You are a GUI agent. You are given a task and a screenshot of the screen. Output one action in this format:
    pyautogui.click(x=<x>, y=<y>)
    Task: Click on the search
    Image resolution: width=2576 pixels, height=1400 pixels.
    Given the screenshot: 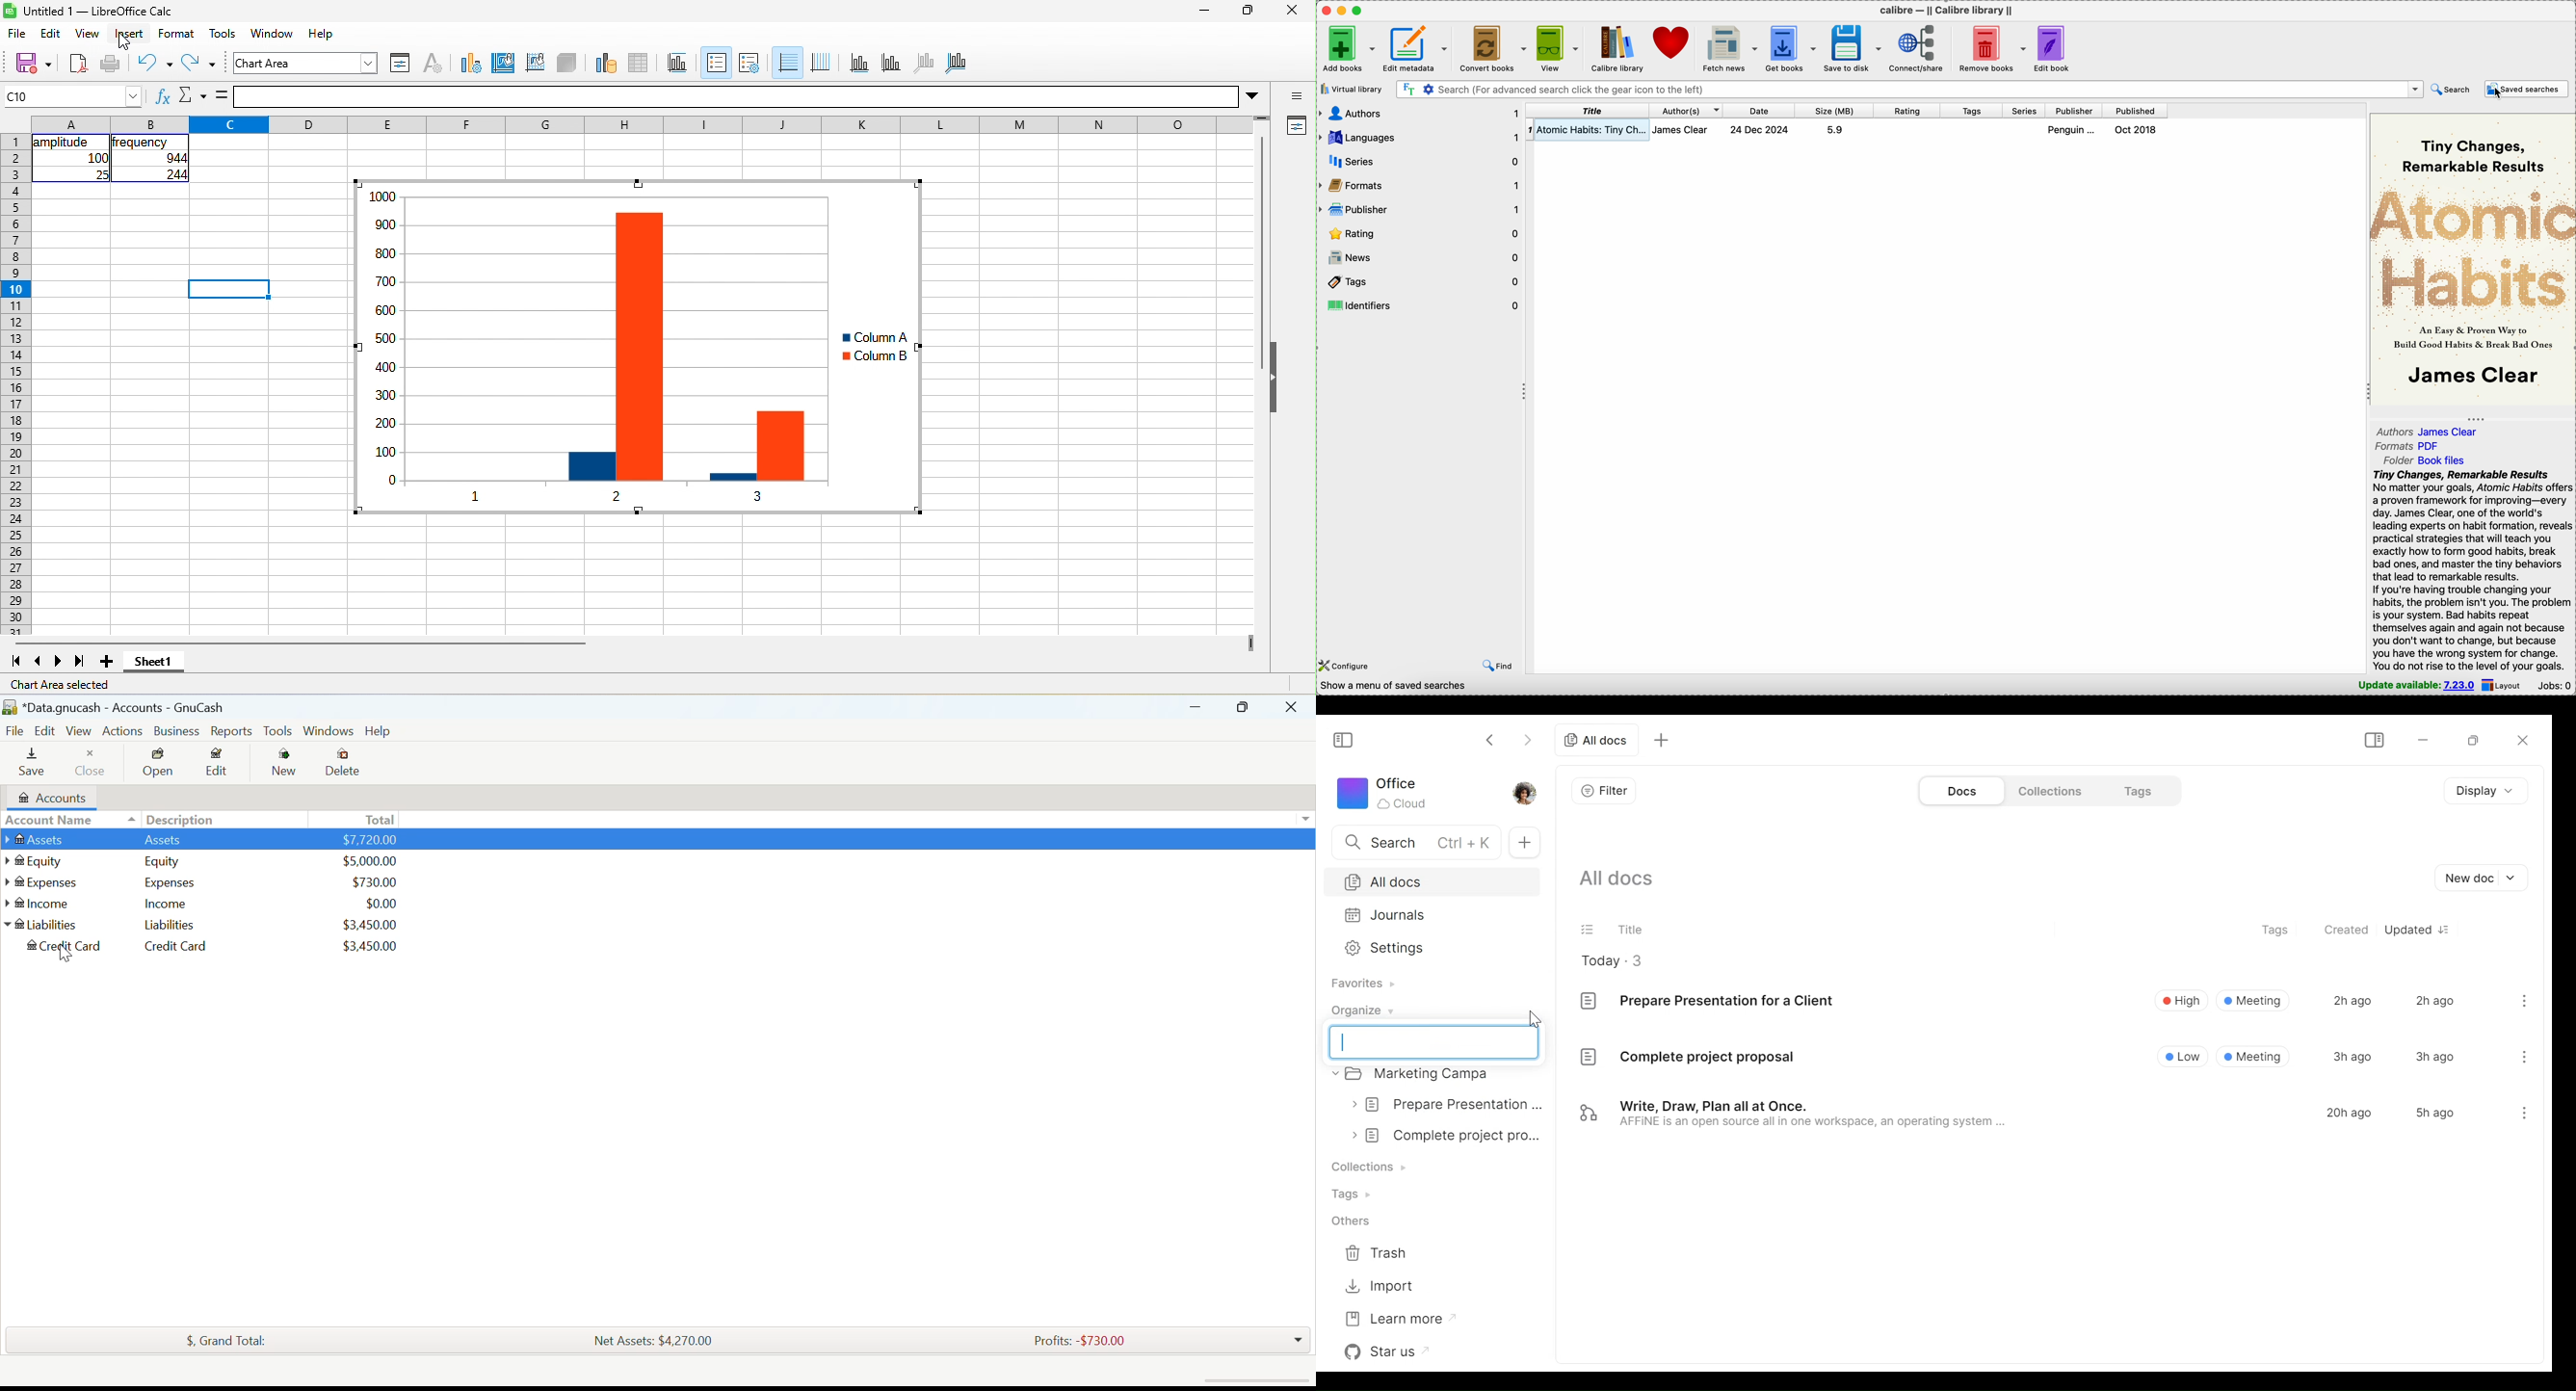 What is the action you would take?
    pyautogui.click(x=2450, y=89)
    